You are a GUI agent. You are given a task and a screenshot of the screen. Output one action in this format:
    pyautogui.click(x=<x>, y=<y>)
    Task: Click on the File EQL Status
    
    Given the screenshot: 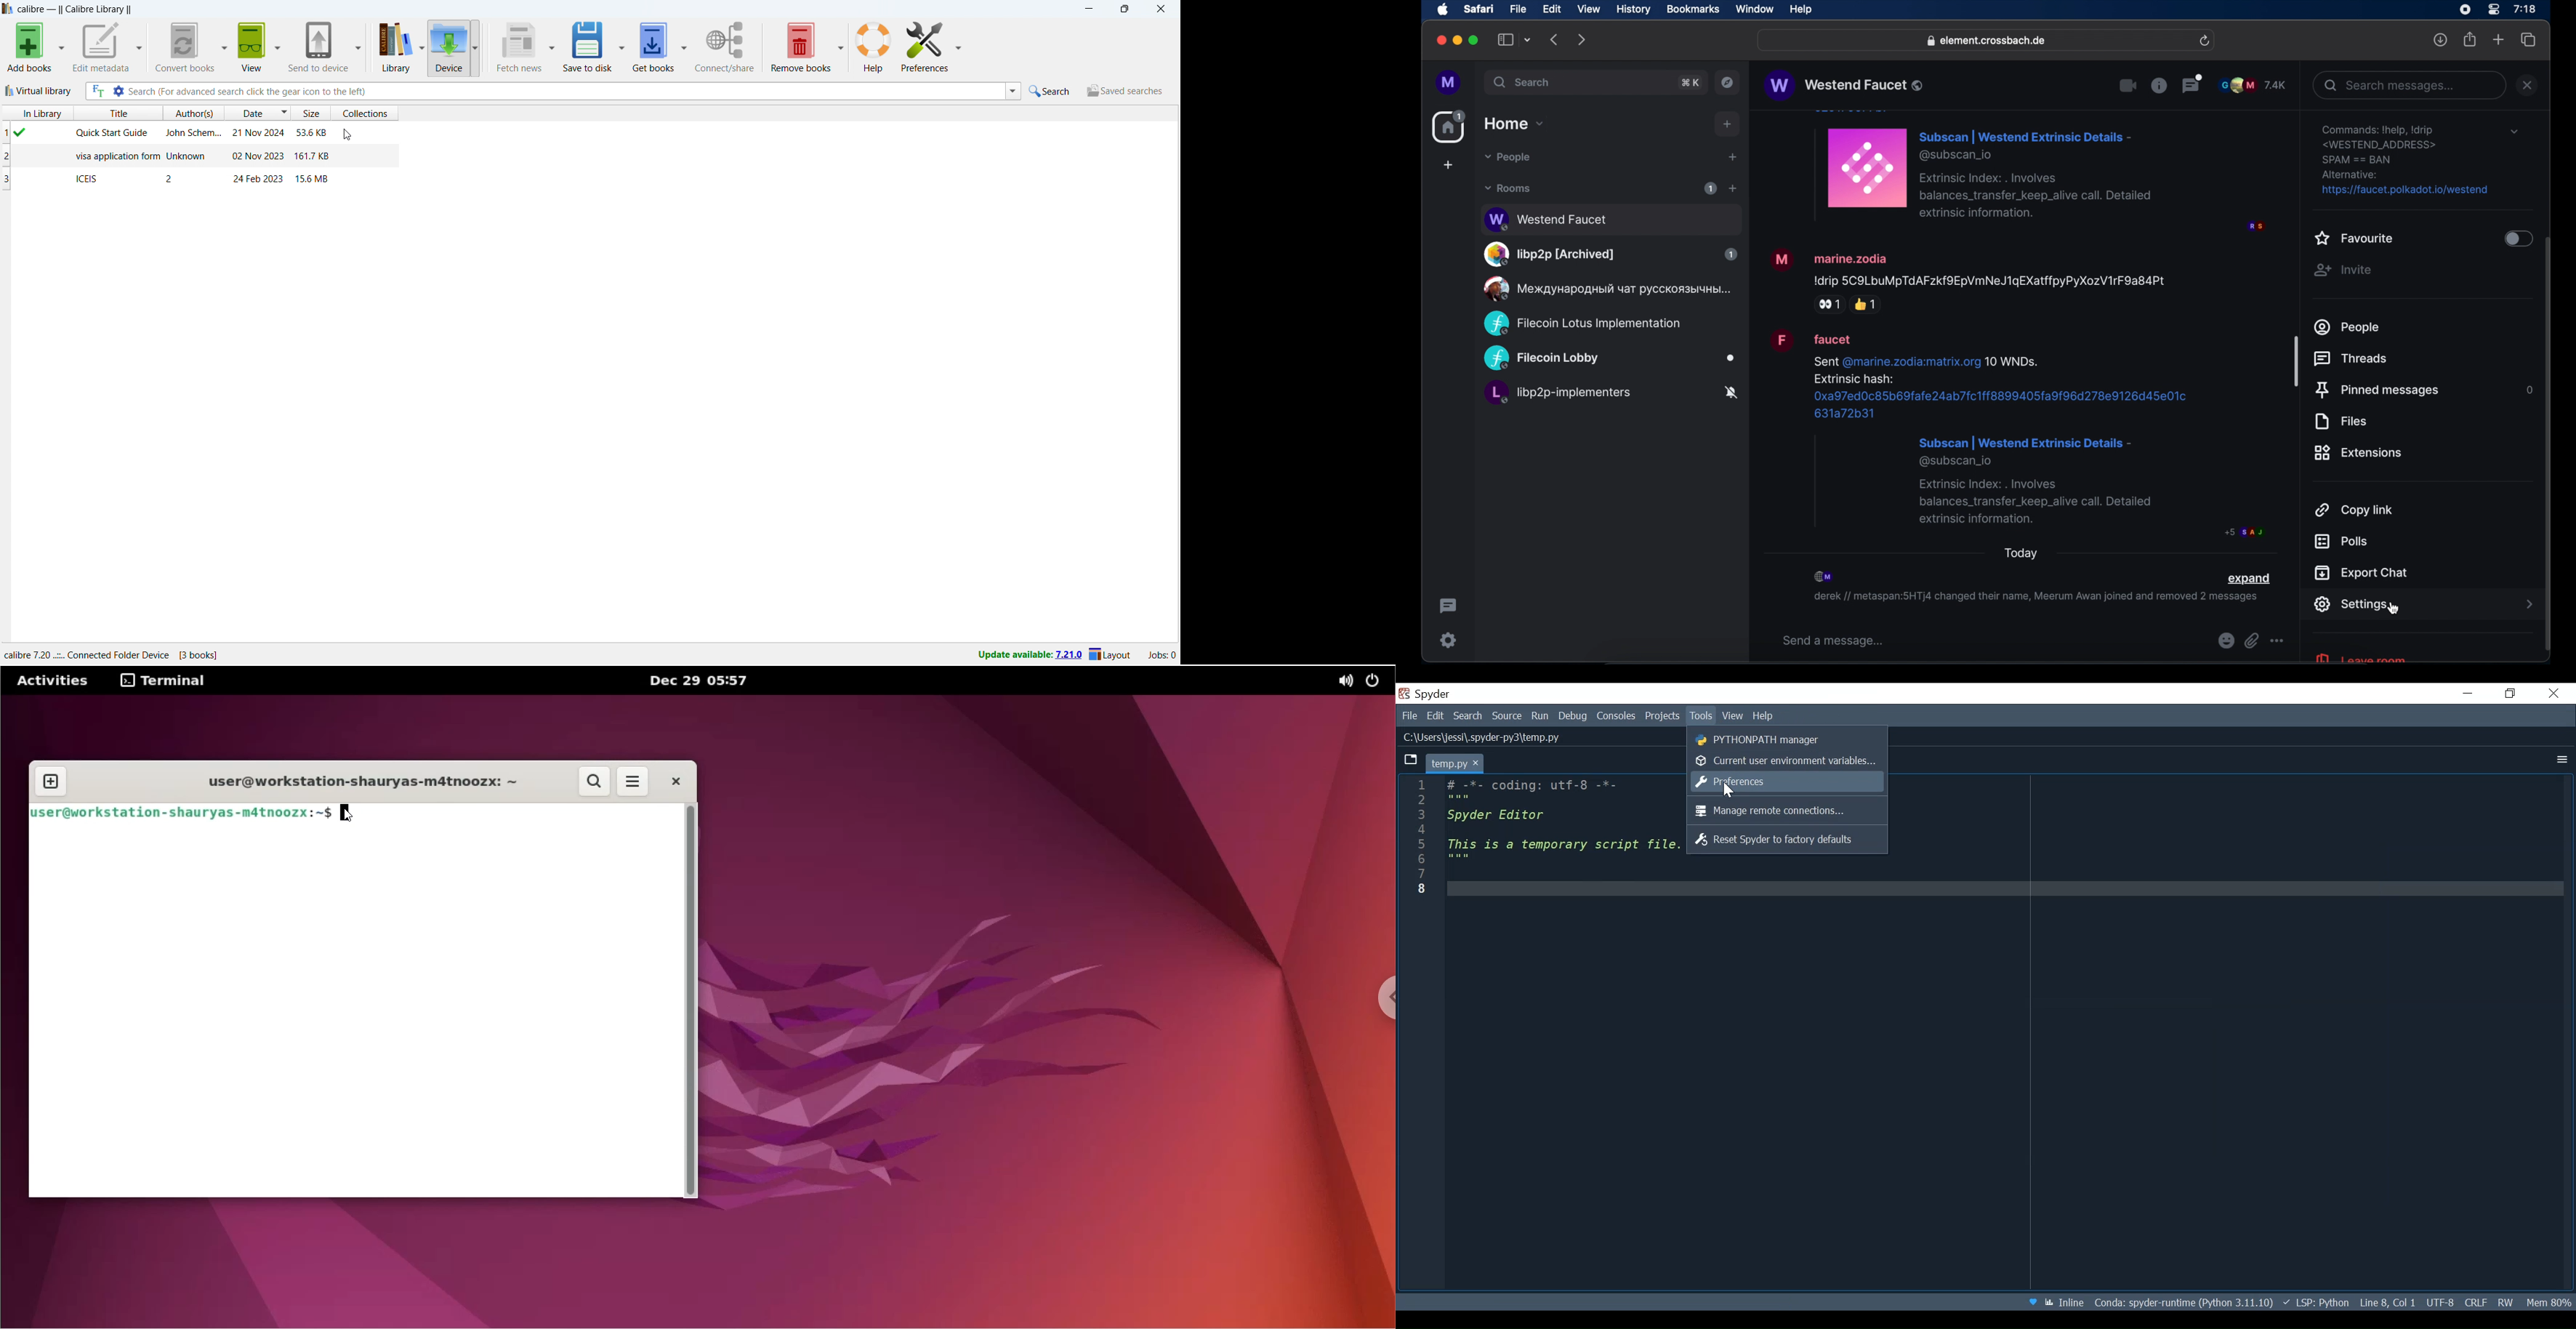 What is the action you would take?
    pyautogui.click(x=2480, y=1303)
    